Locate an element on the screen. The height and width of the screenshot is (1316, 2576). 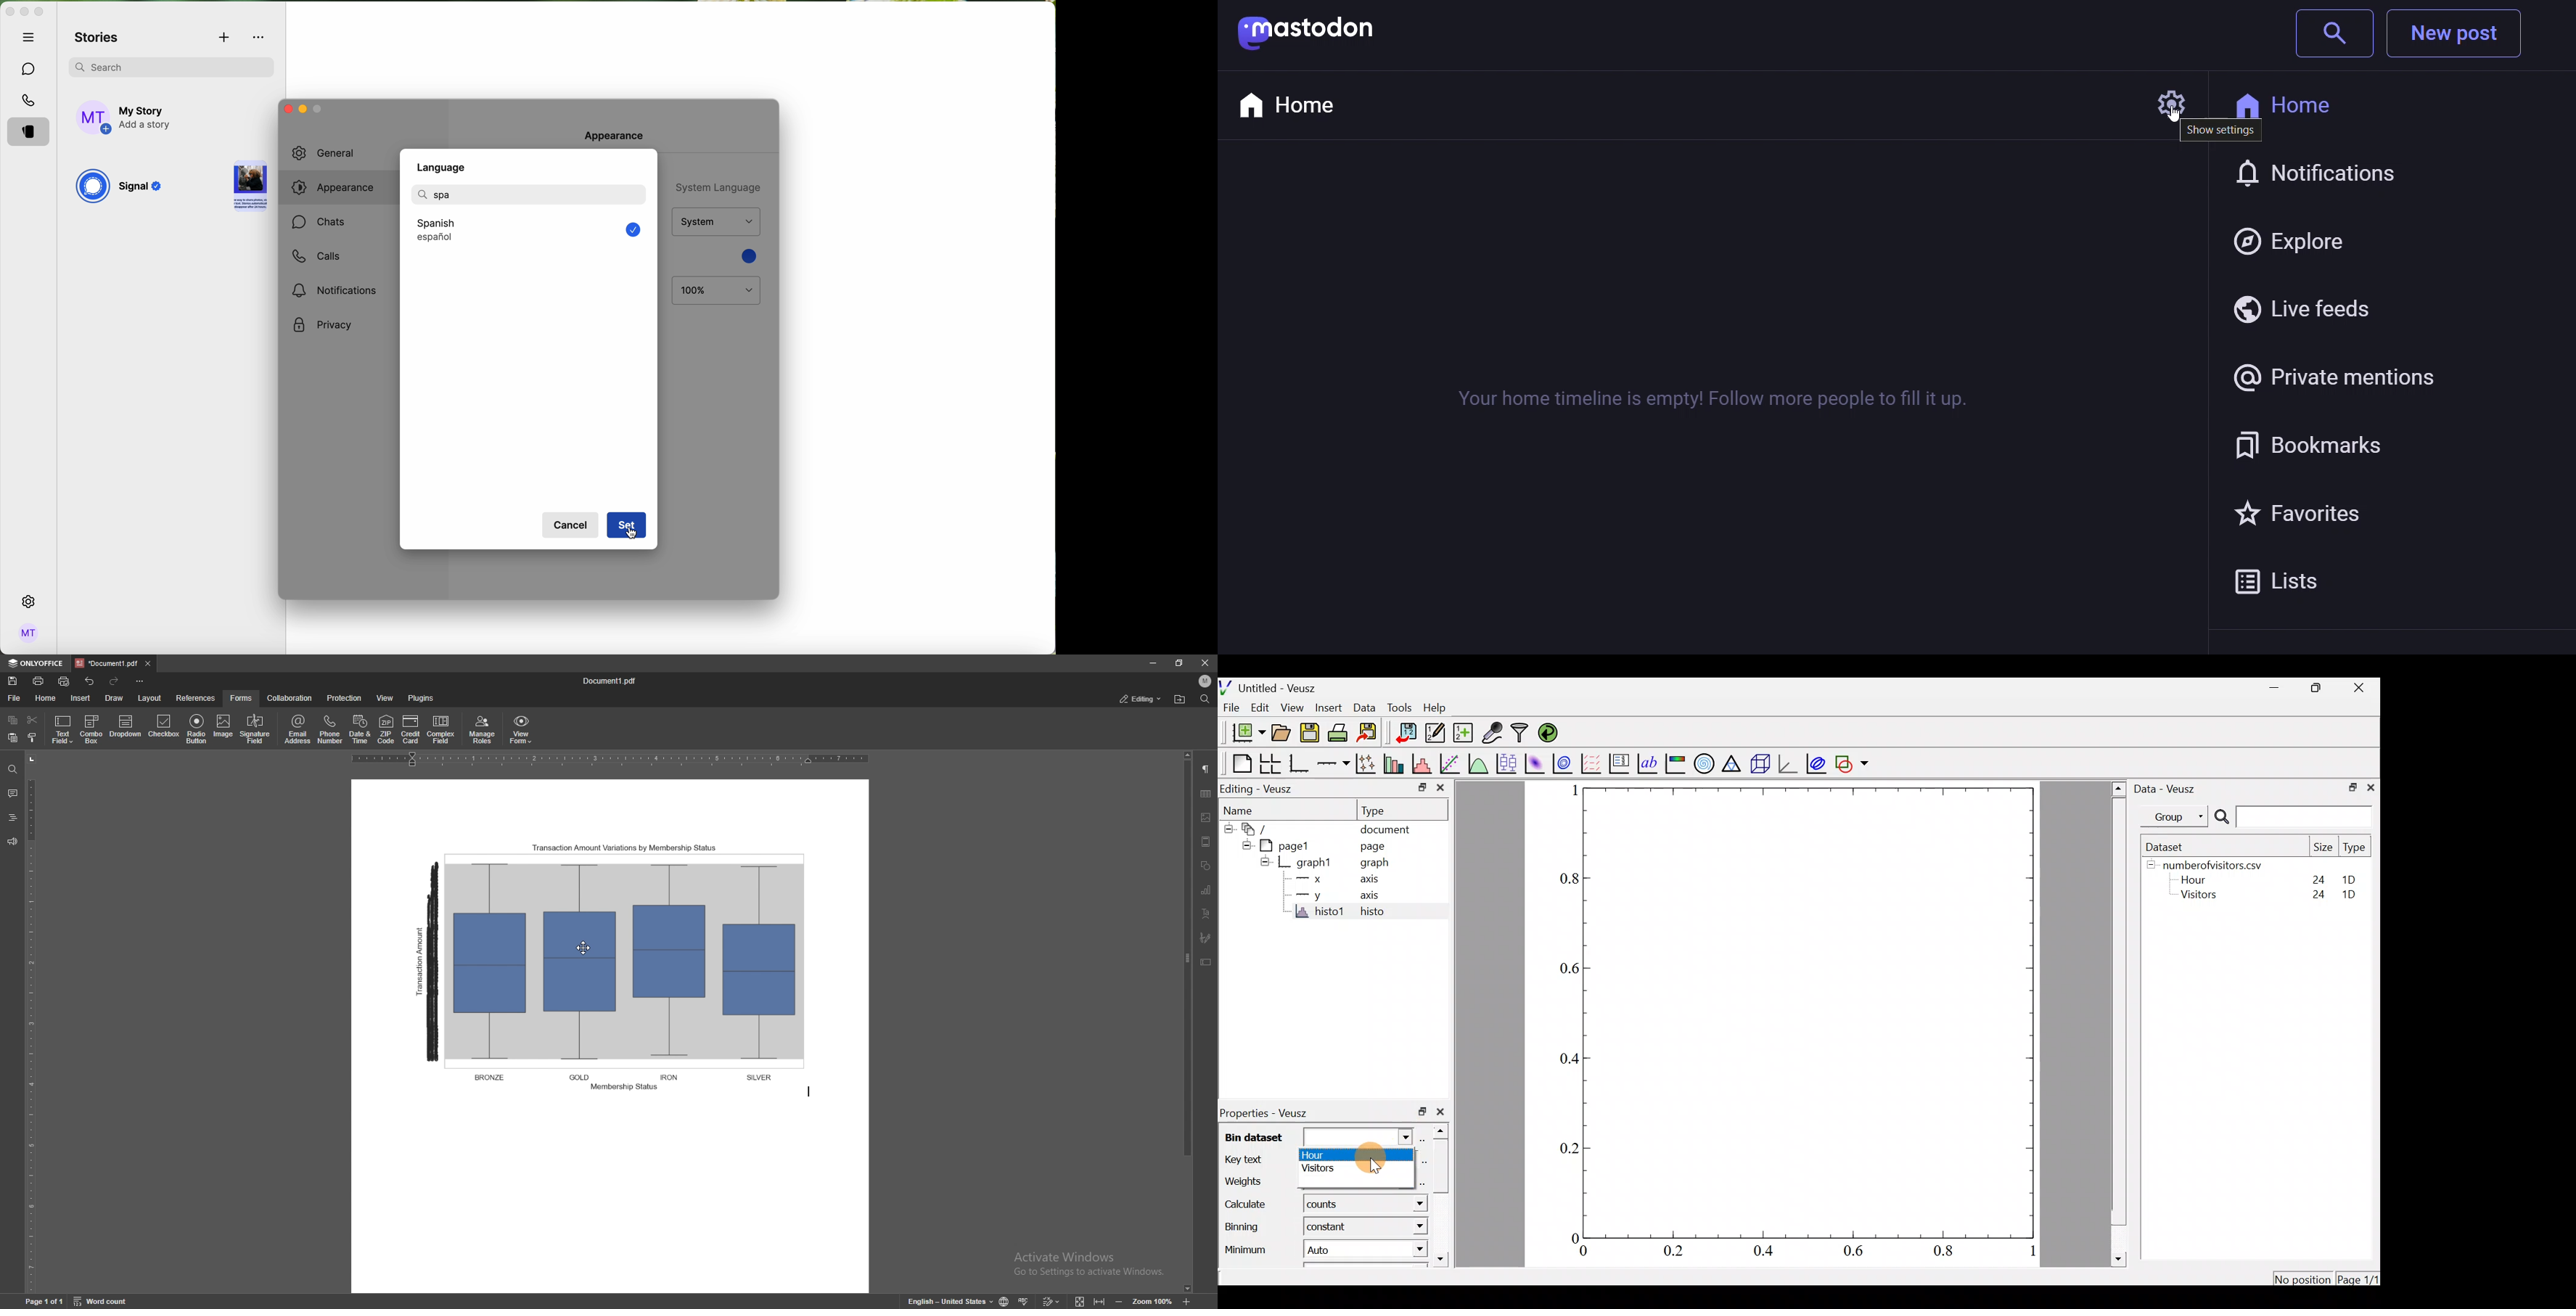
Key text is located at coordinates (1252, 1160).